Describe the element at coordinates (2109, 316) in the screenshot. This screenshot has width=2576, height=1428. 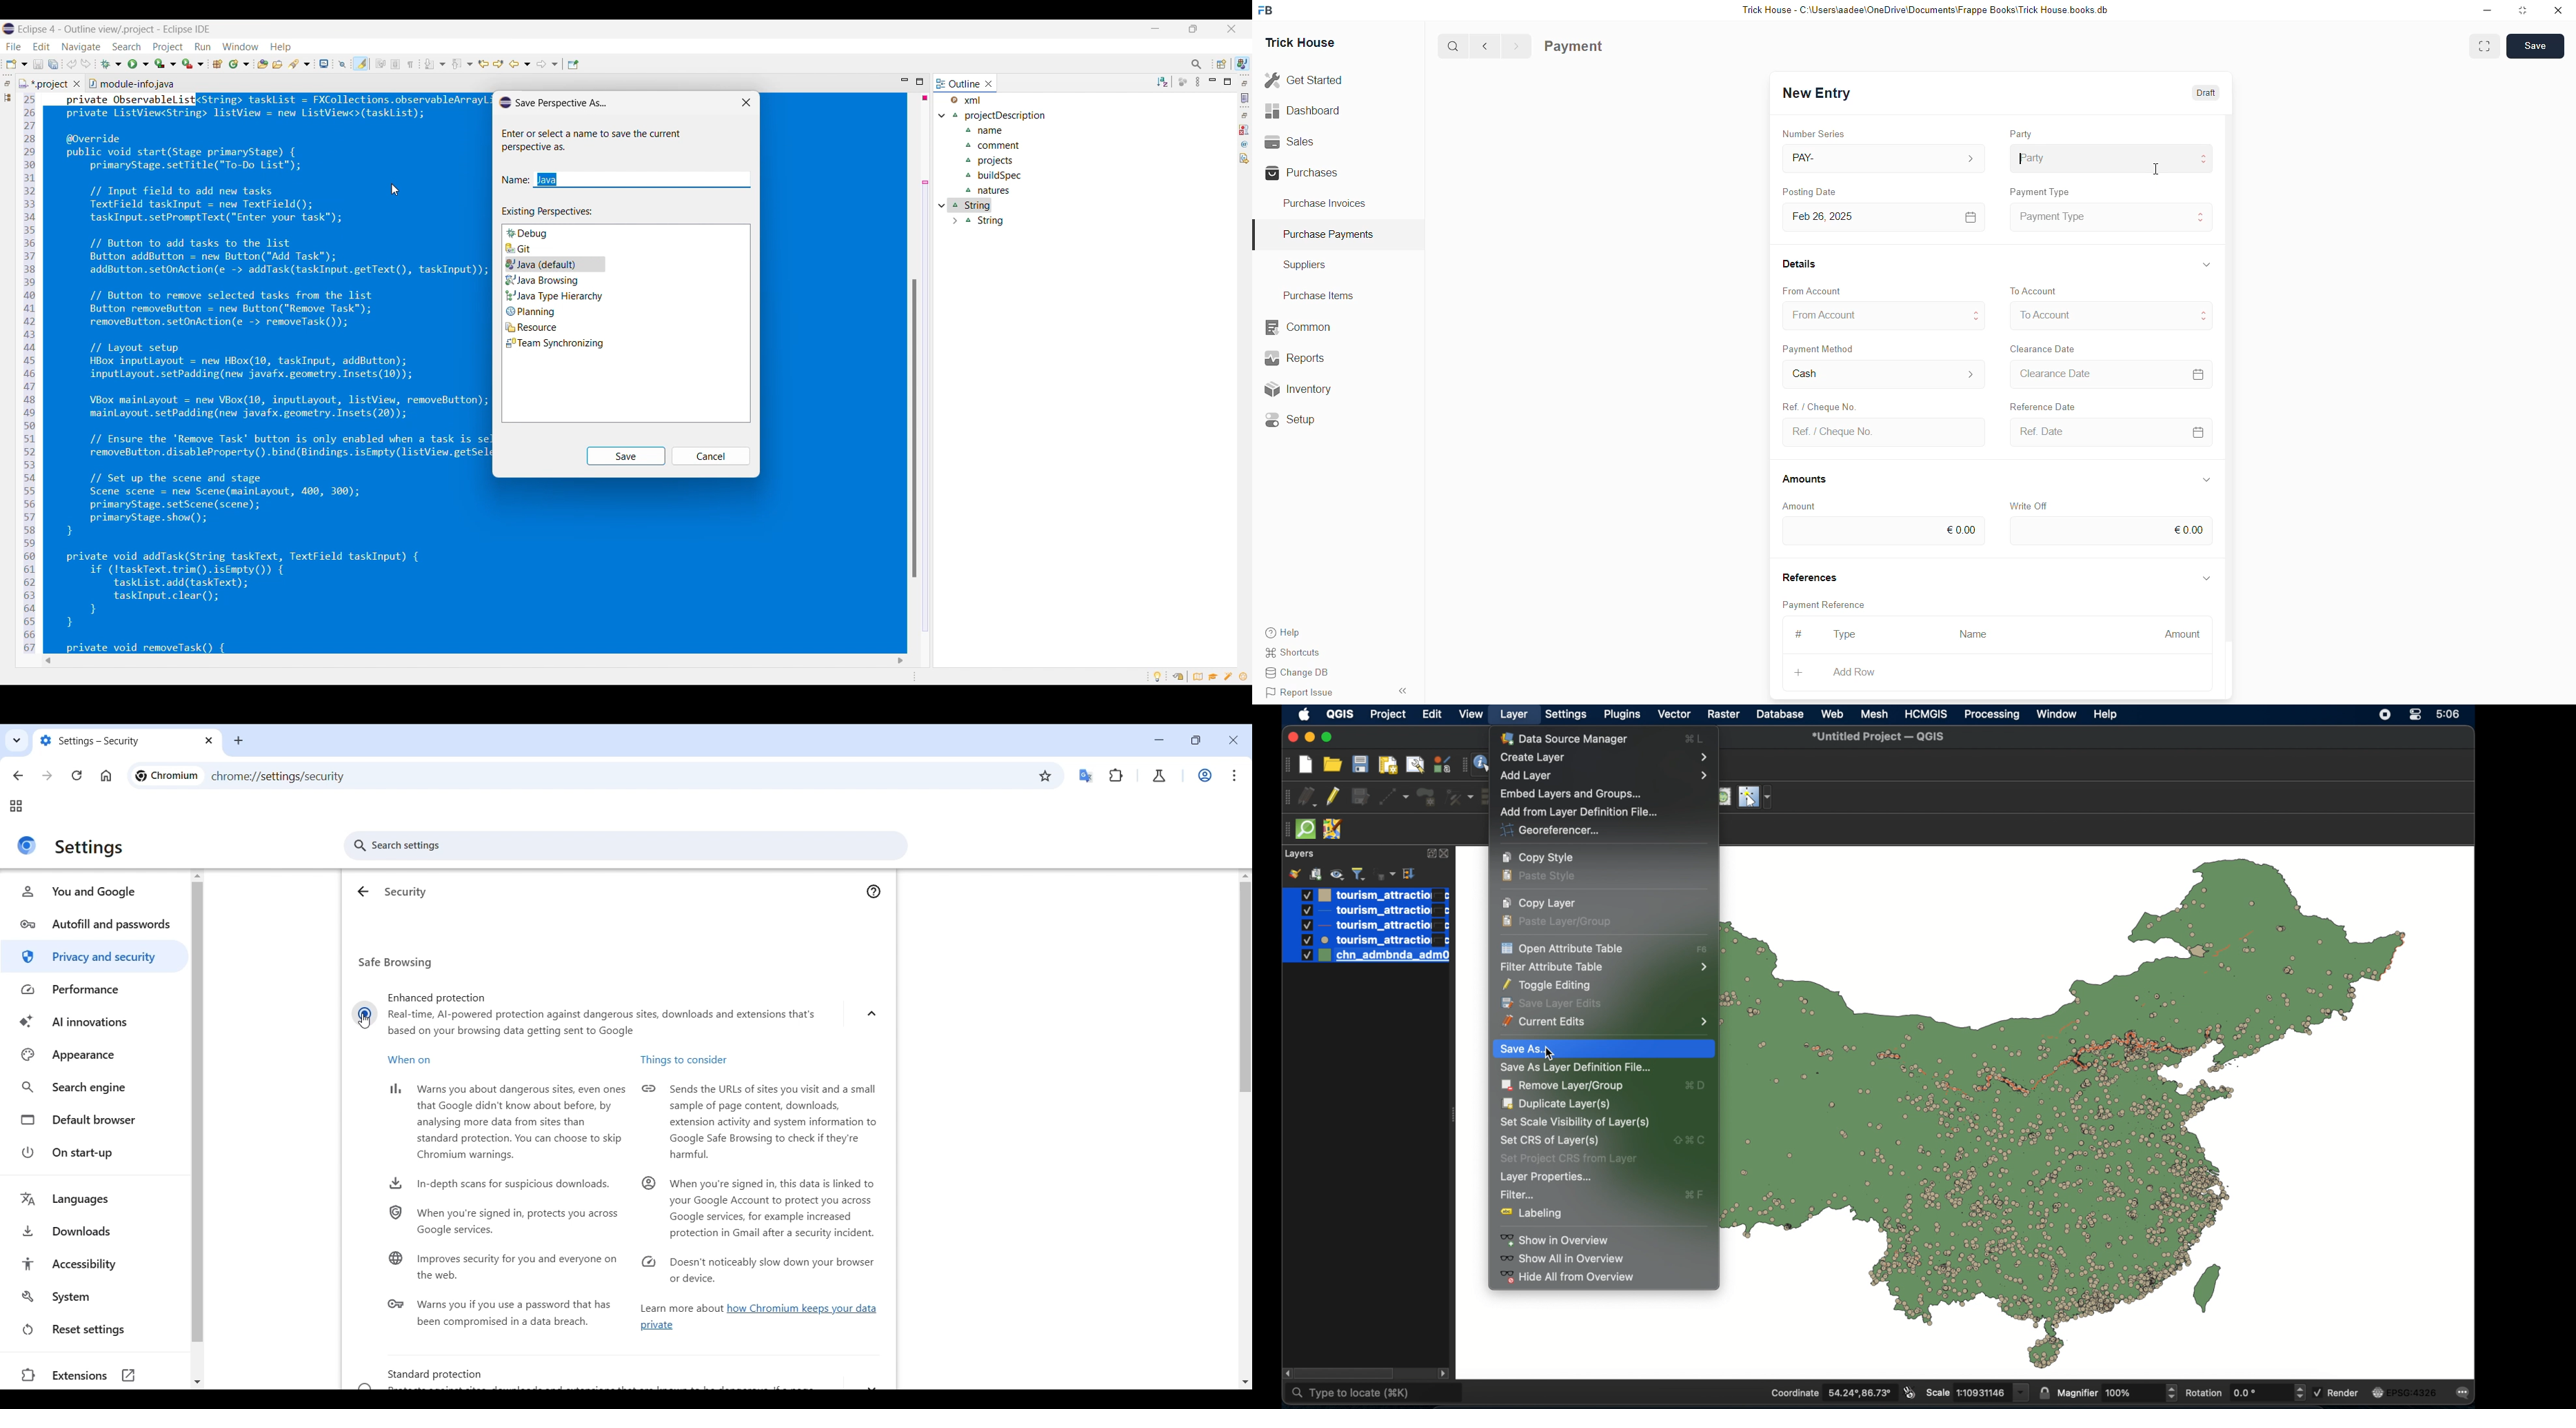
I see `To Account ` at that location.